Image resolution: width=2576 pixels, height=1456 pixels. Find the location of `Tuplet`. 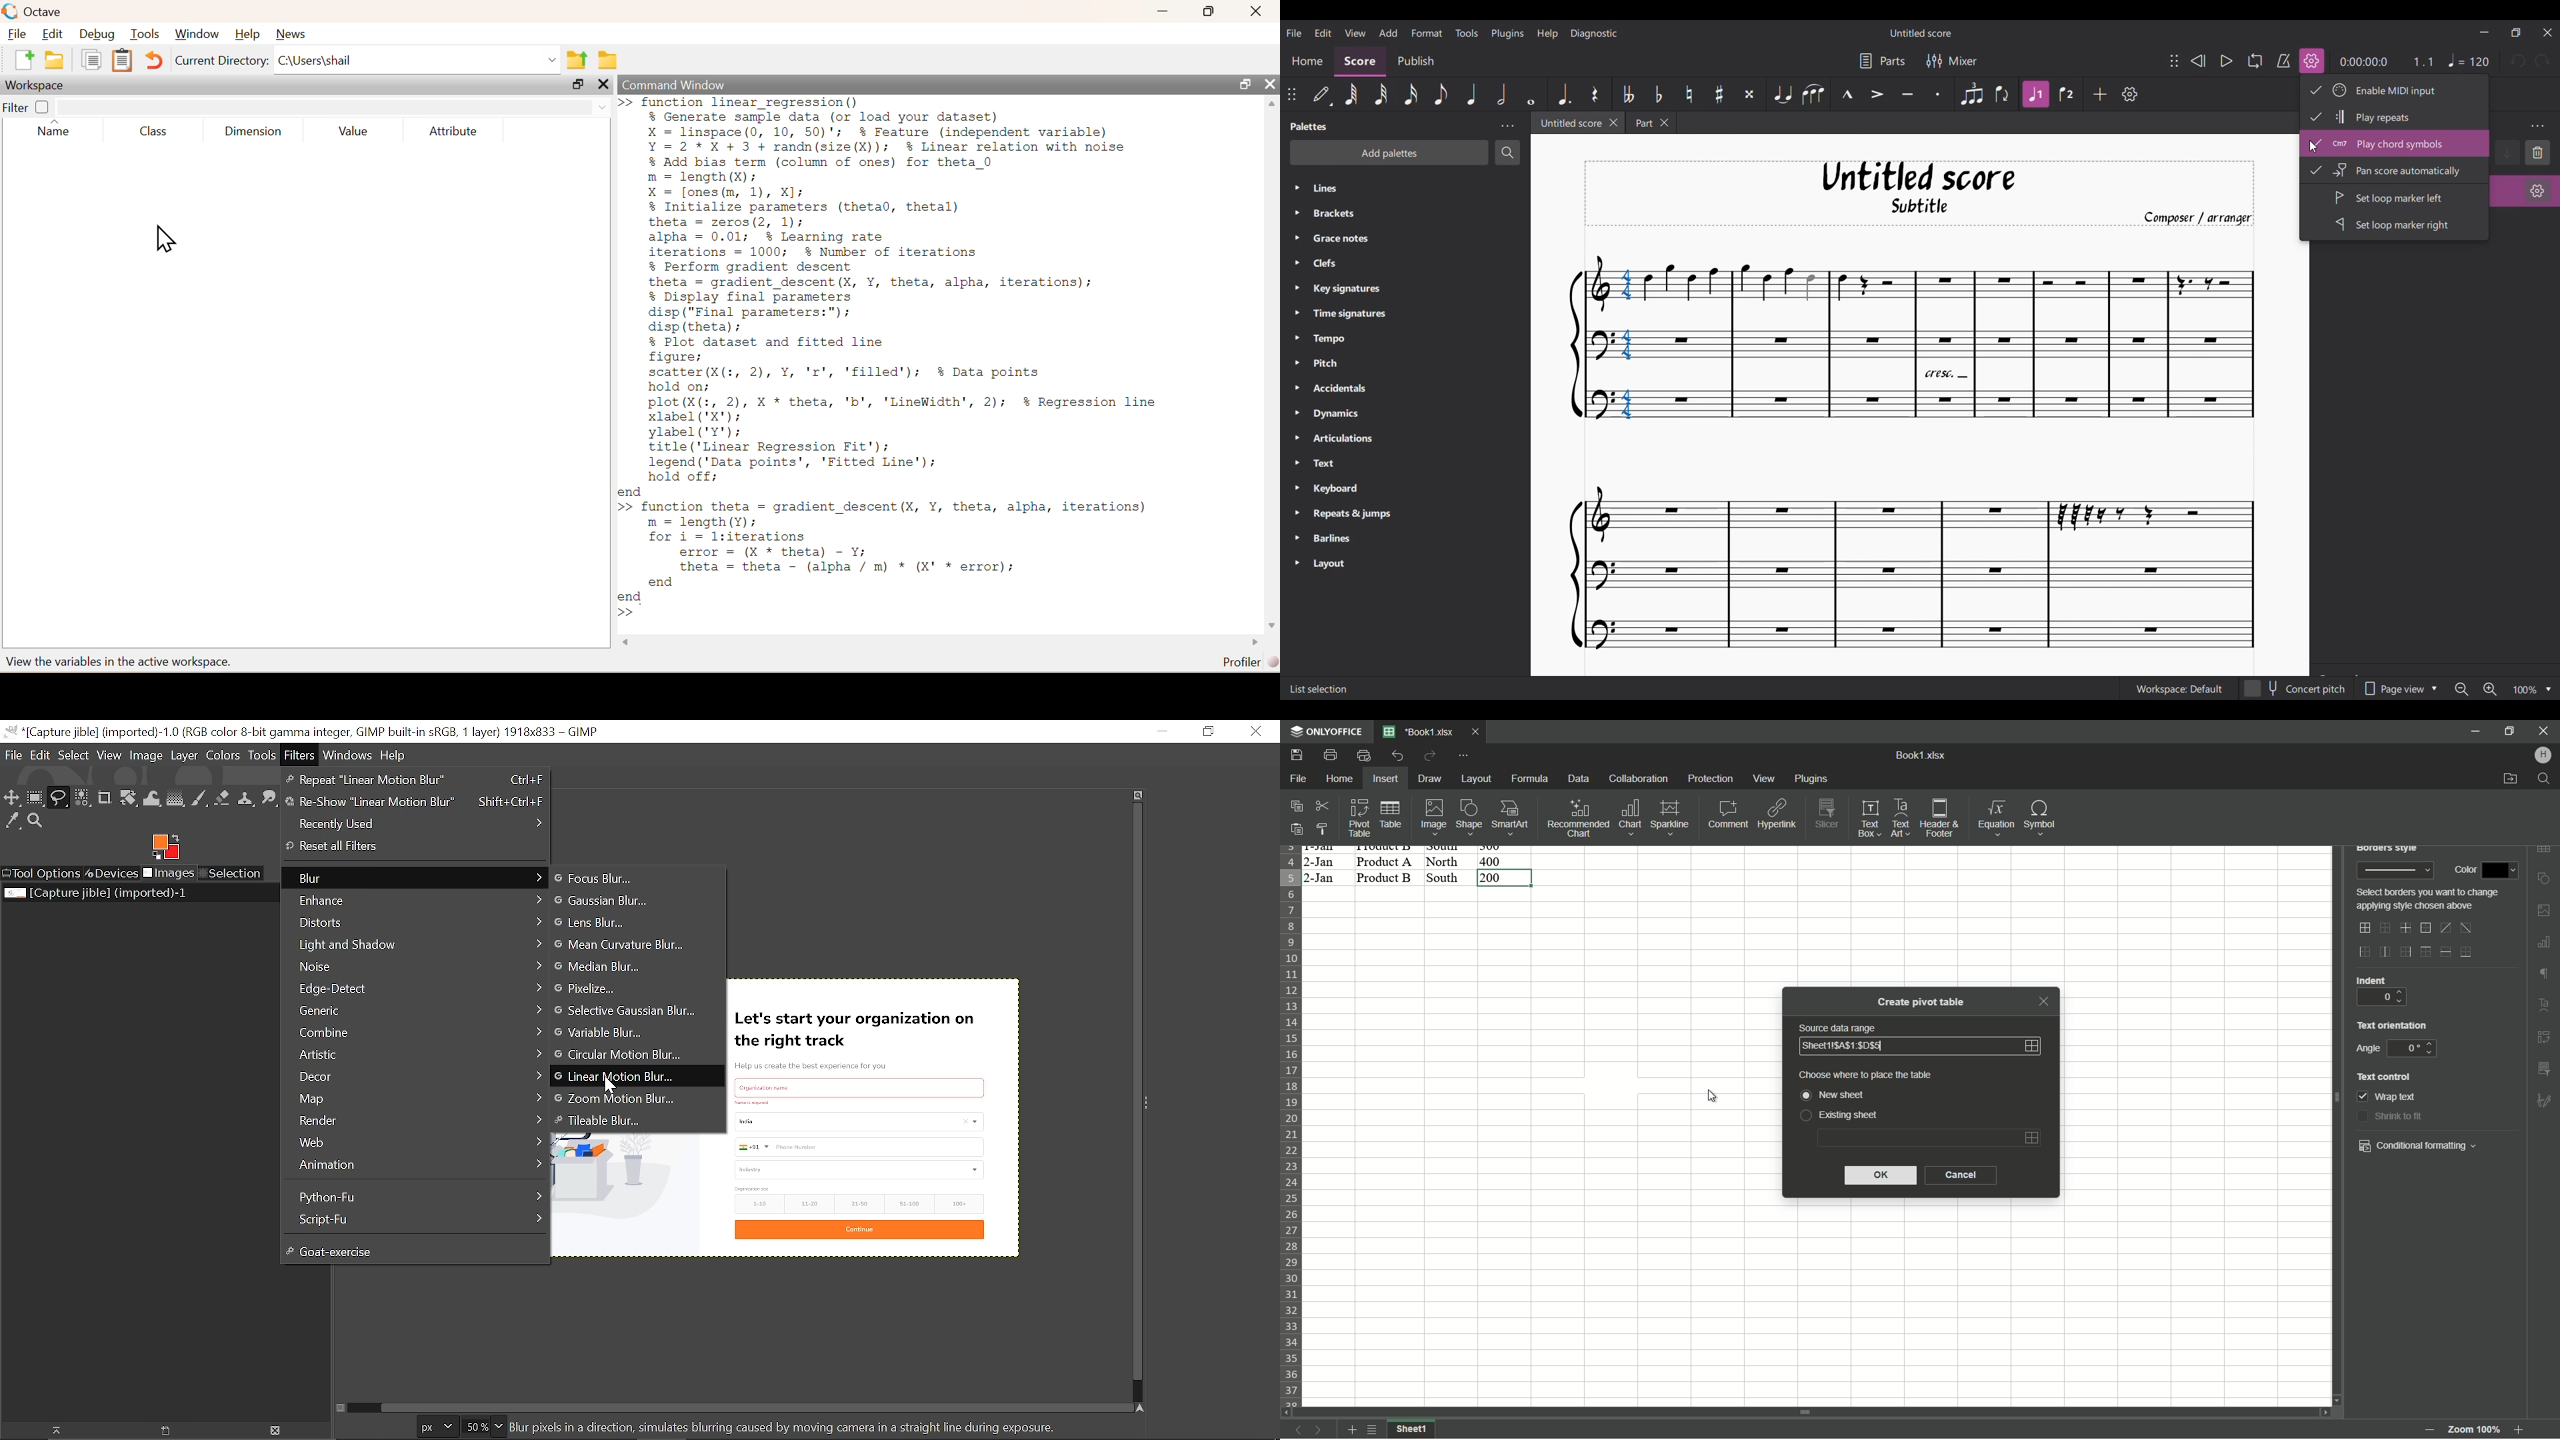

Tuplet is located at coordinates (1972, 94).